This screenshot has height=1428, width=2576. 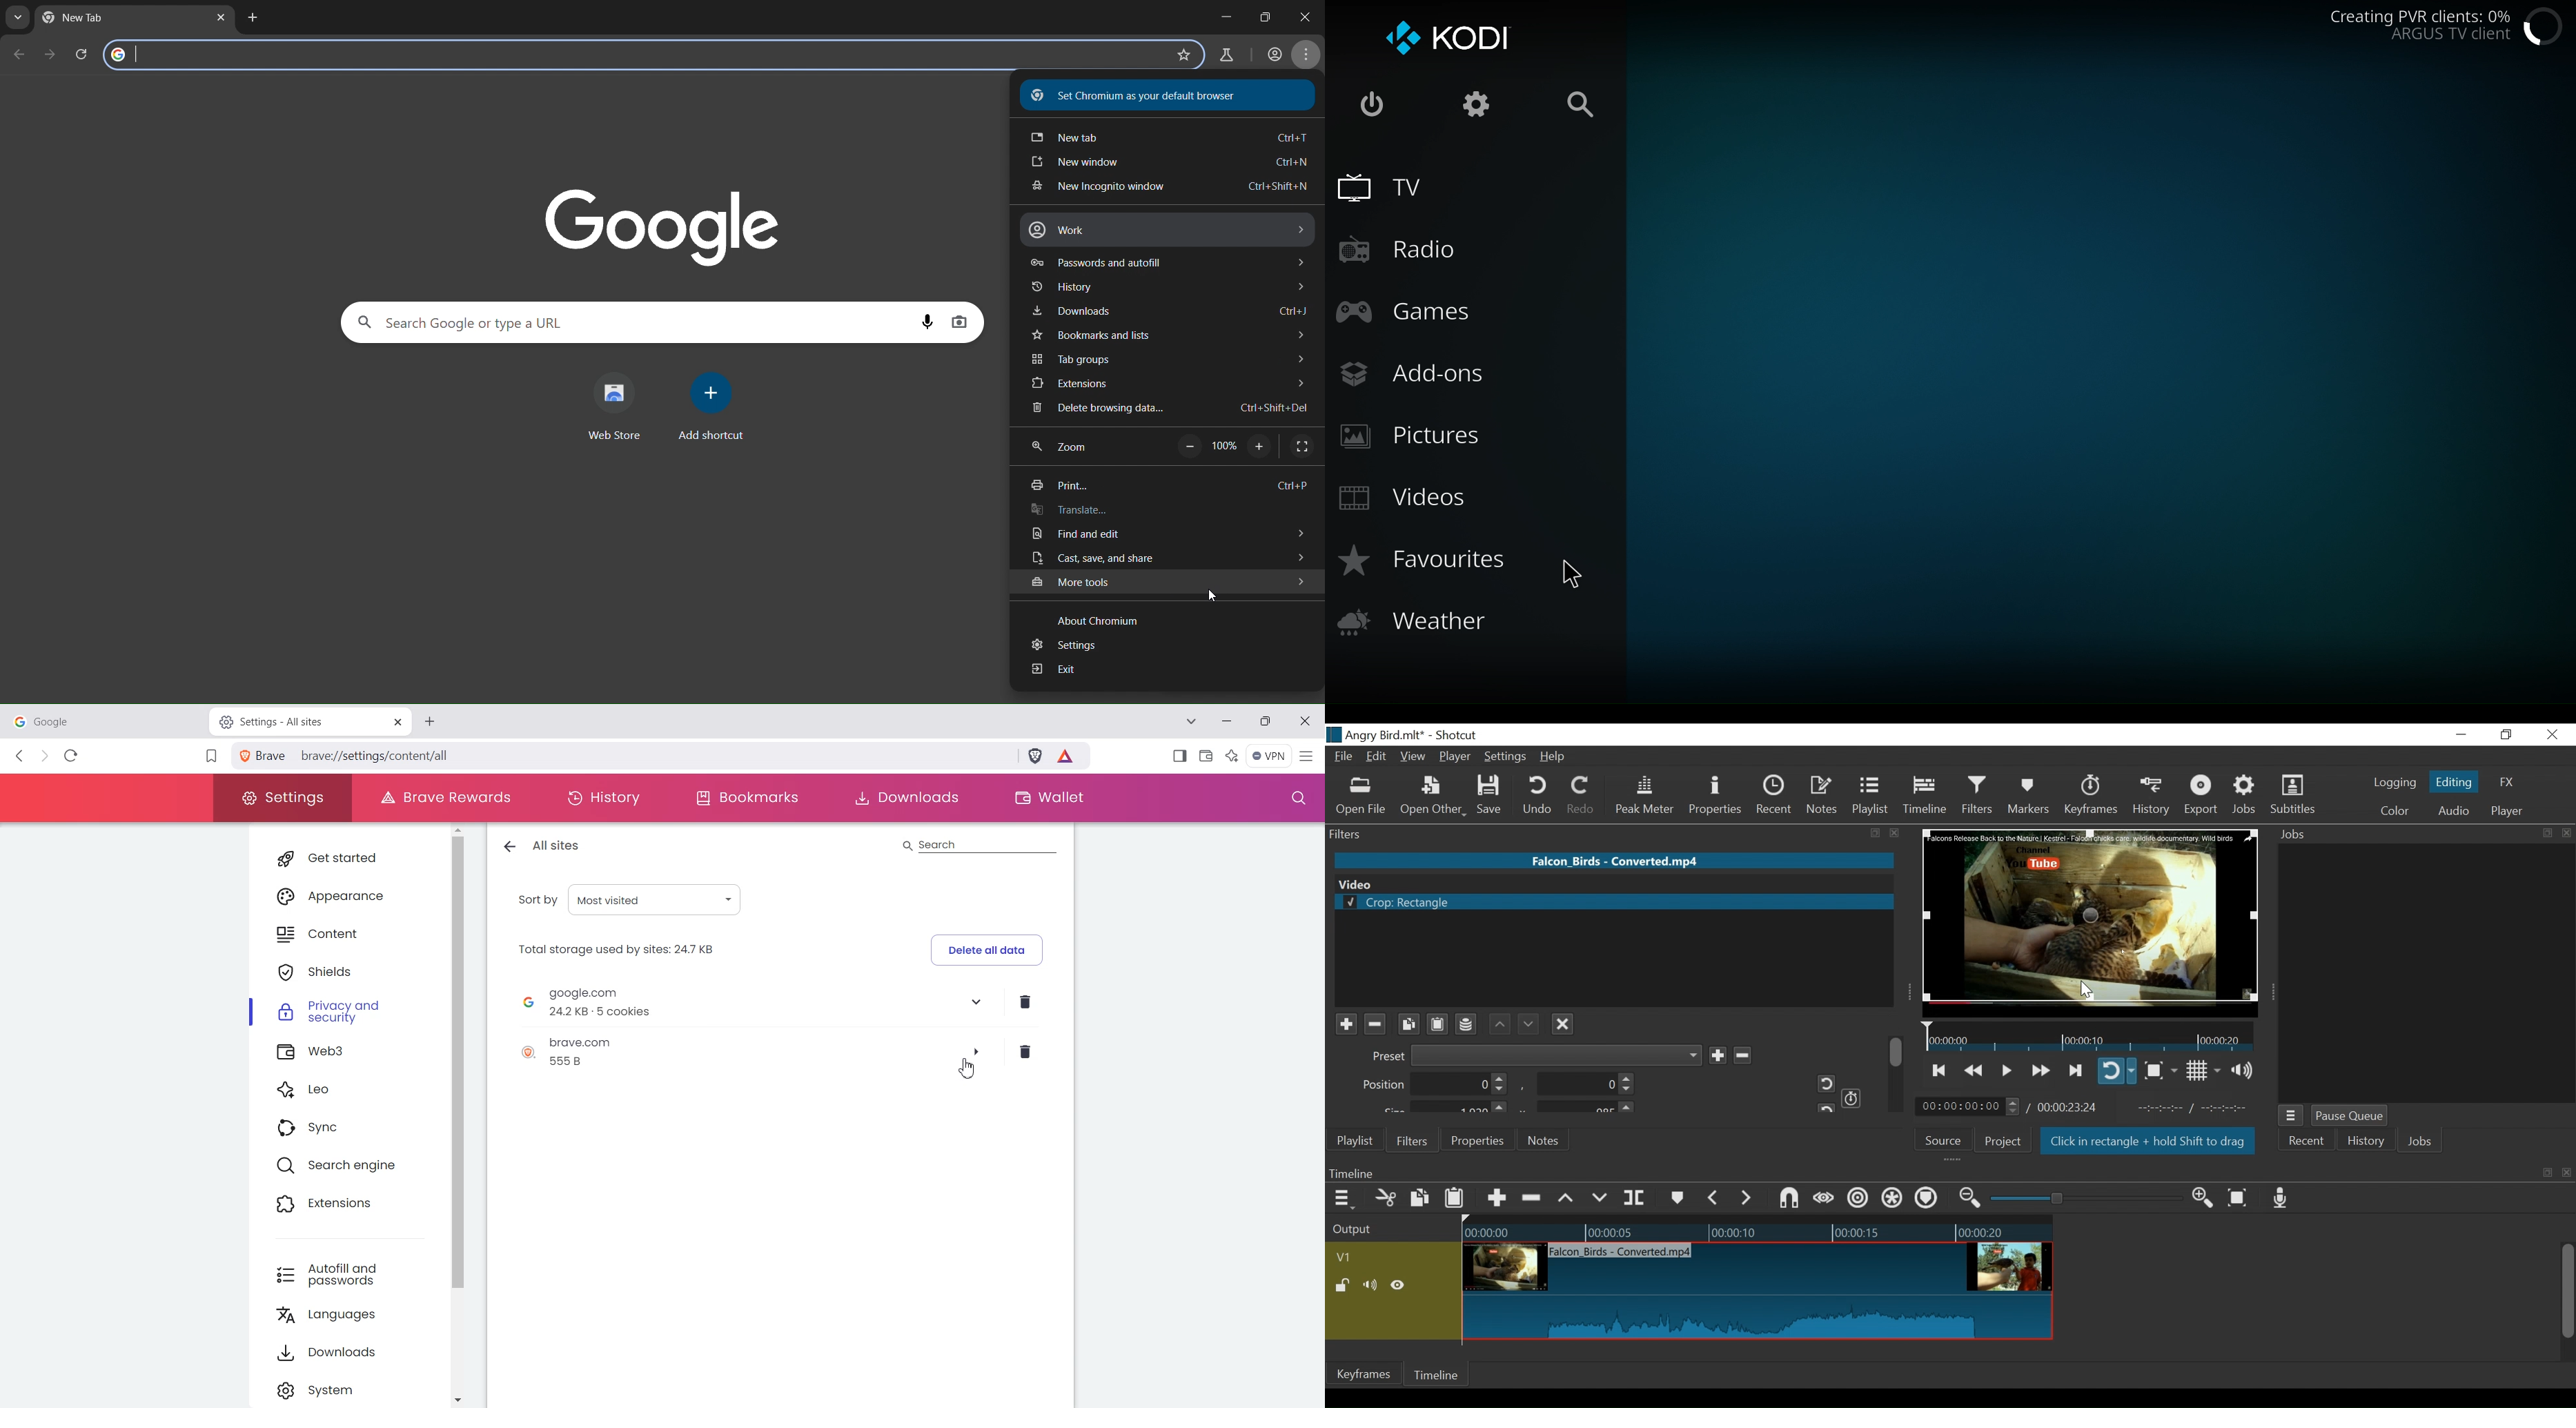 What do you see at coordinates (1170, 313) in the screenshot?
I see `downloads` at bounding box center [1170, 313].